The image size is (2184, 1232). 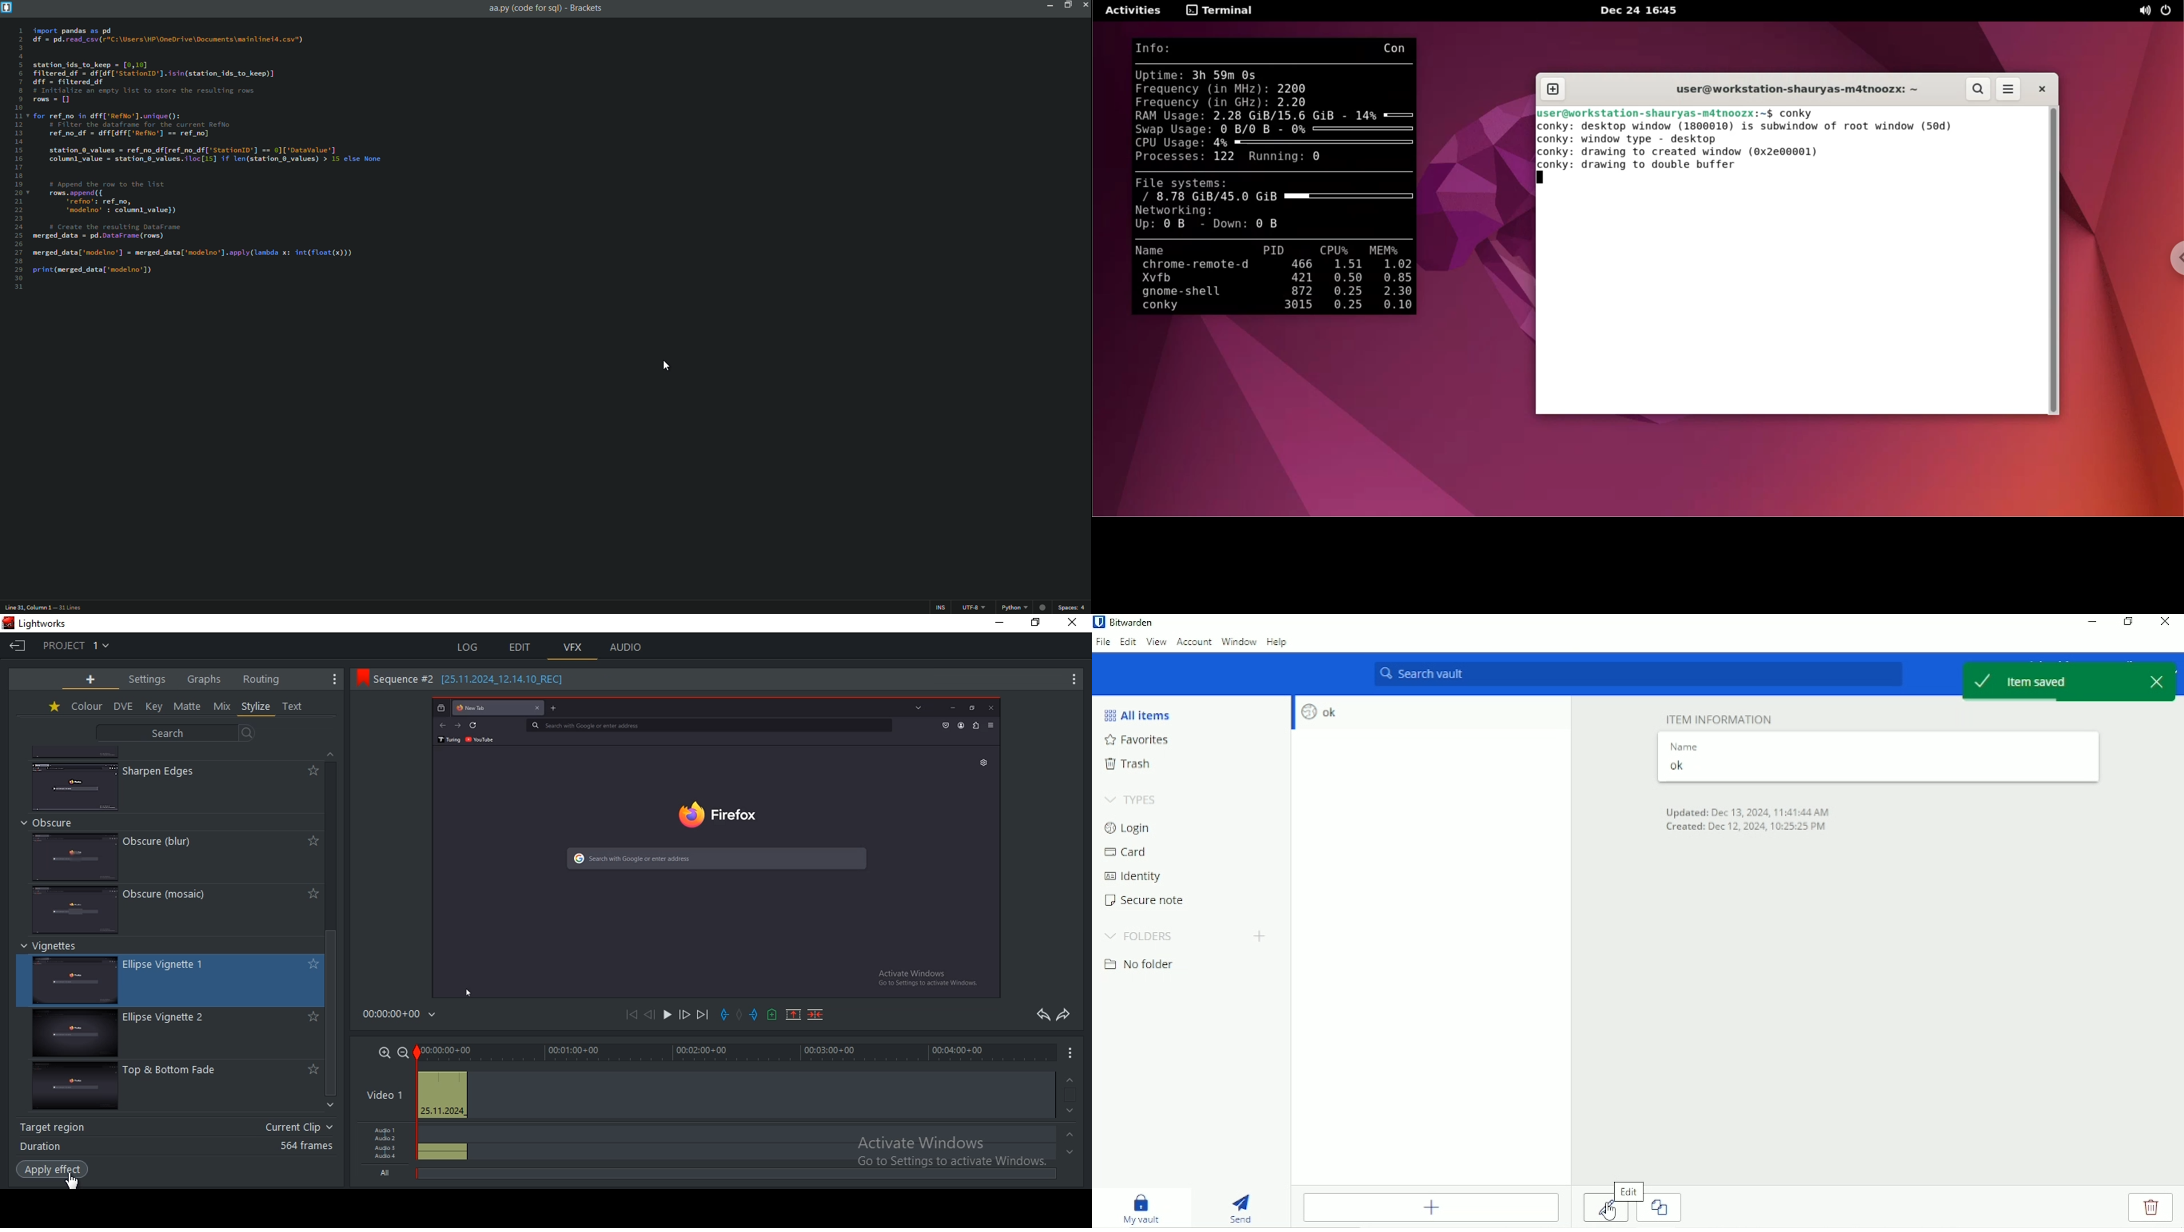 What do you see at coordinates (75, 784) in the screenshot?
I see `Thumbnail` at bounding box center [75, 784].